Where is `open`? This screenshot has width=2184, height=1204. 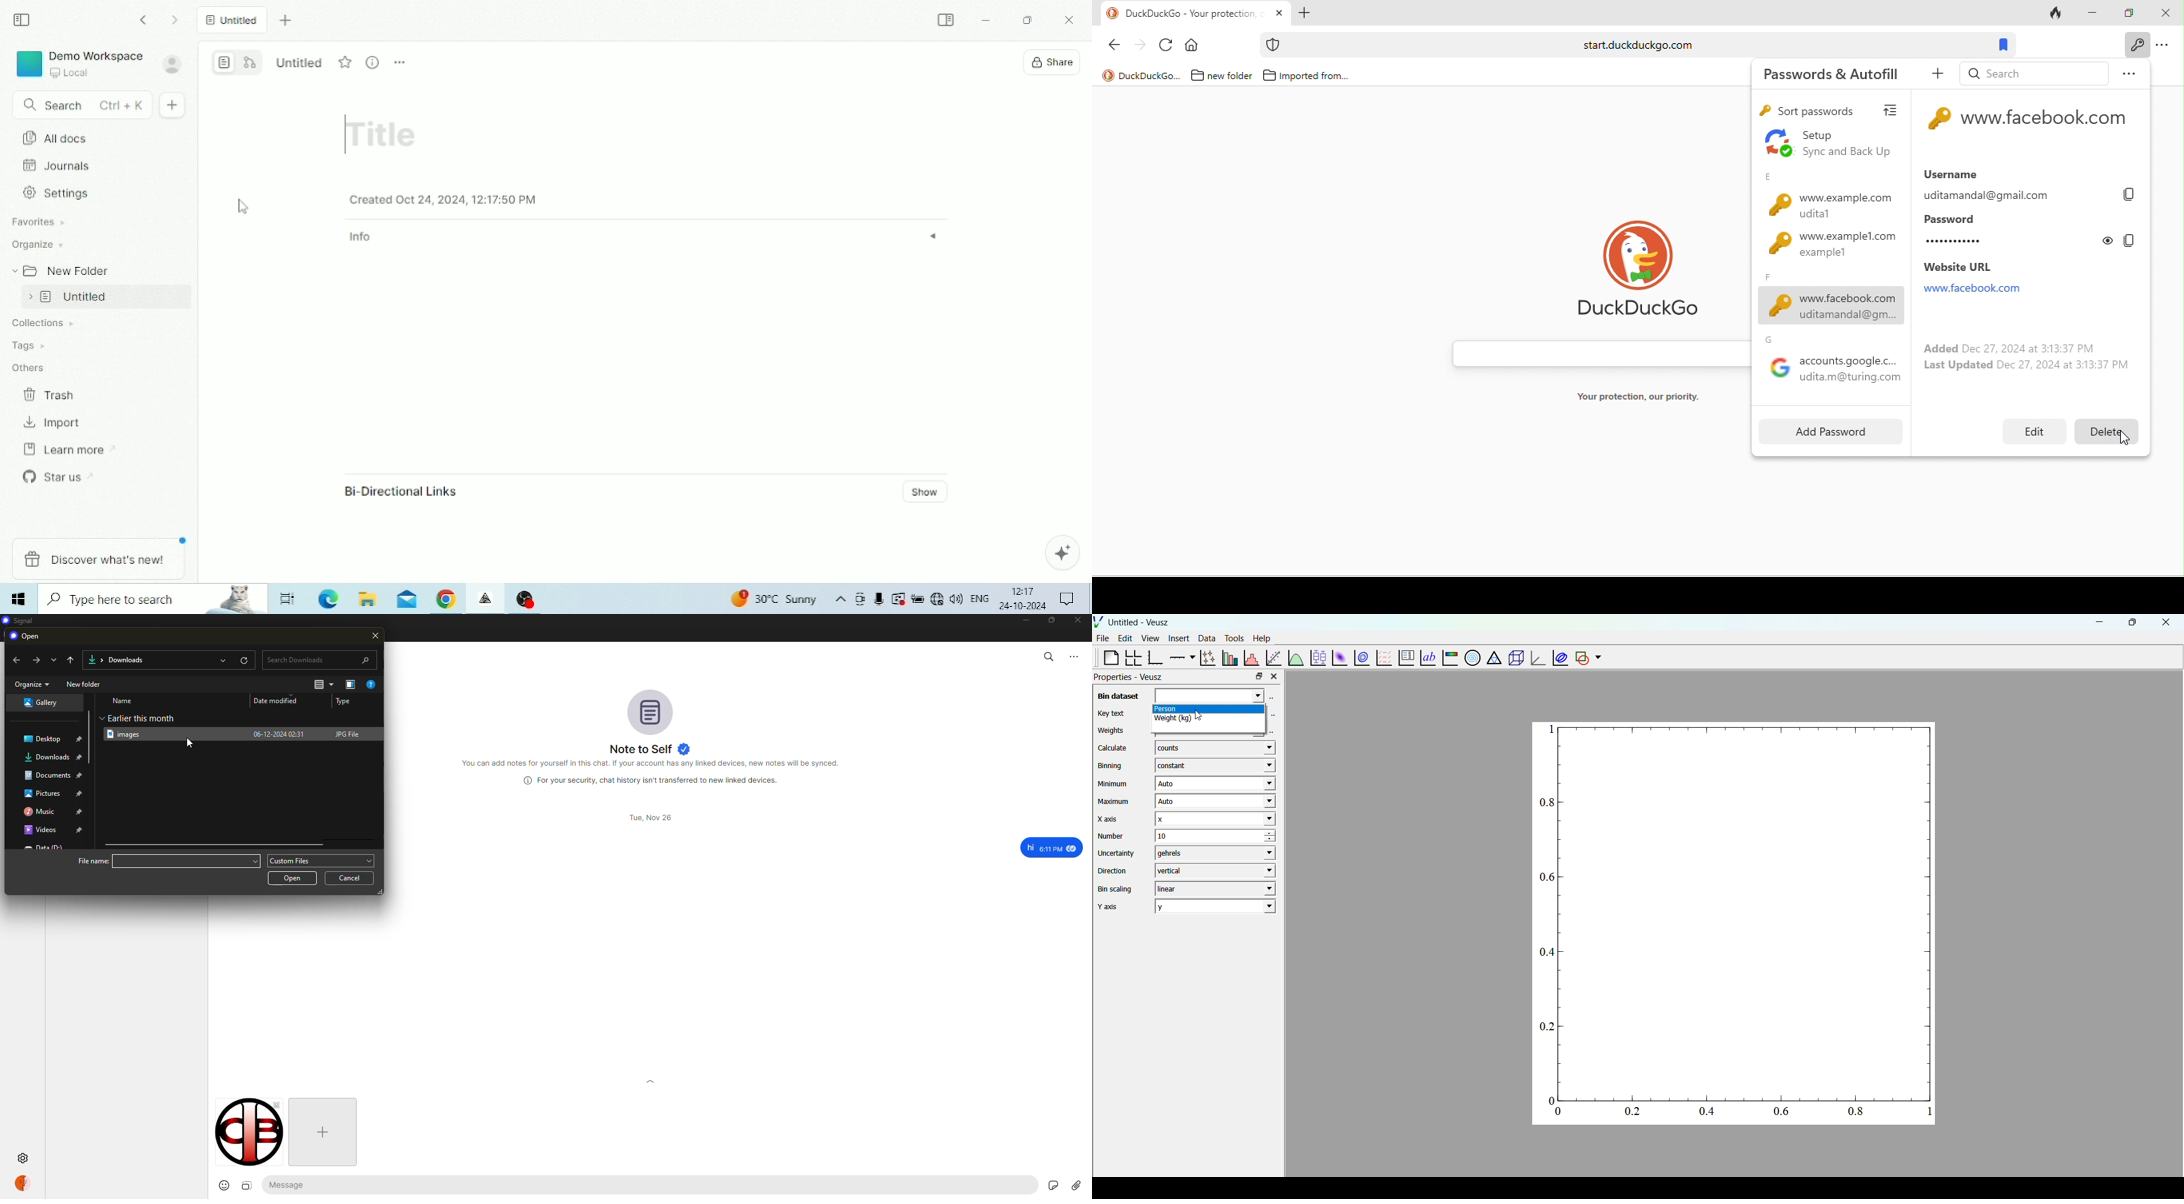
open is located at coordinates (224, 660).